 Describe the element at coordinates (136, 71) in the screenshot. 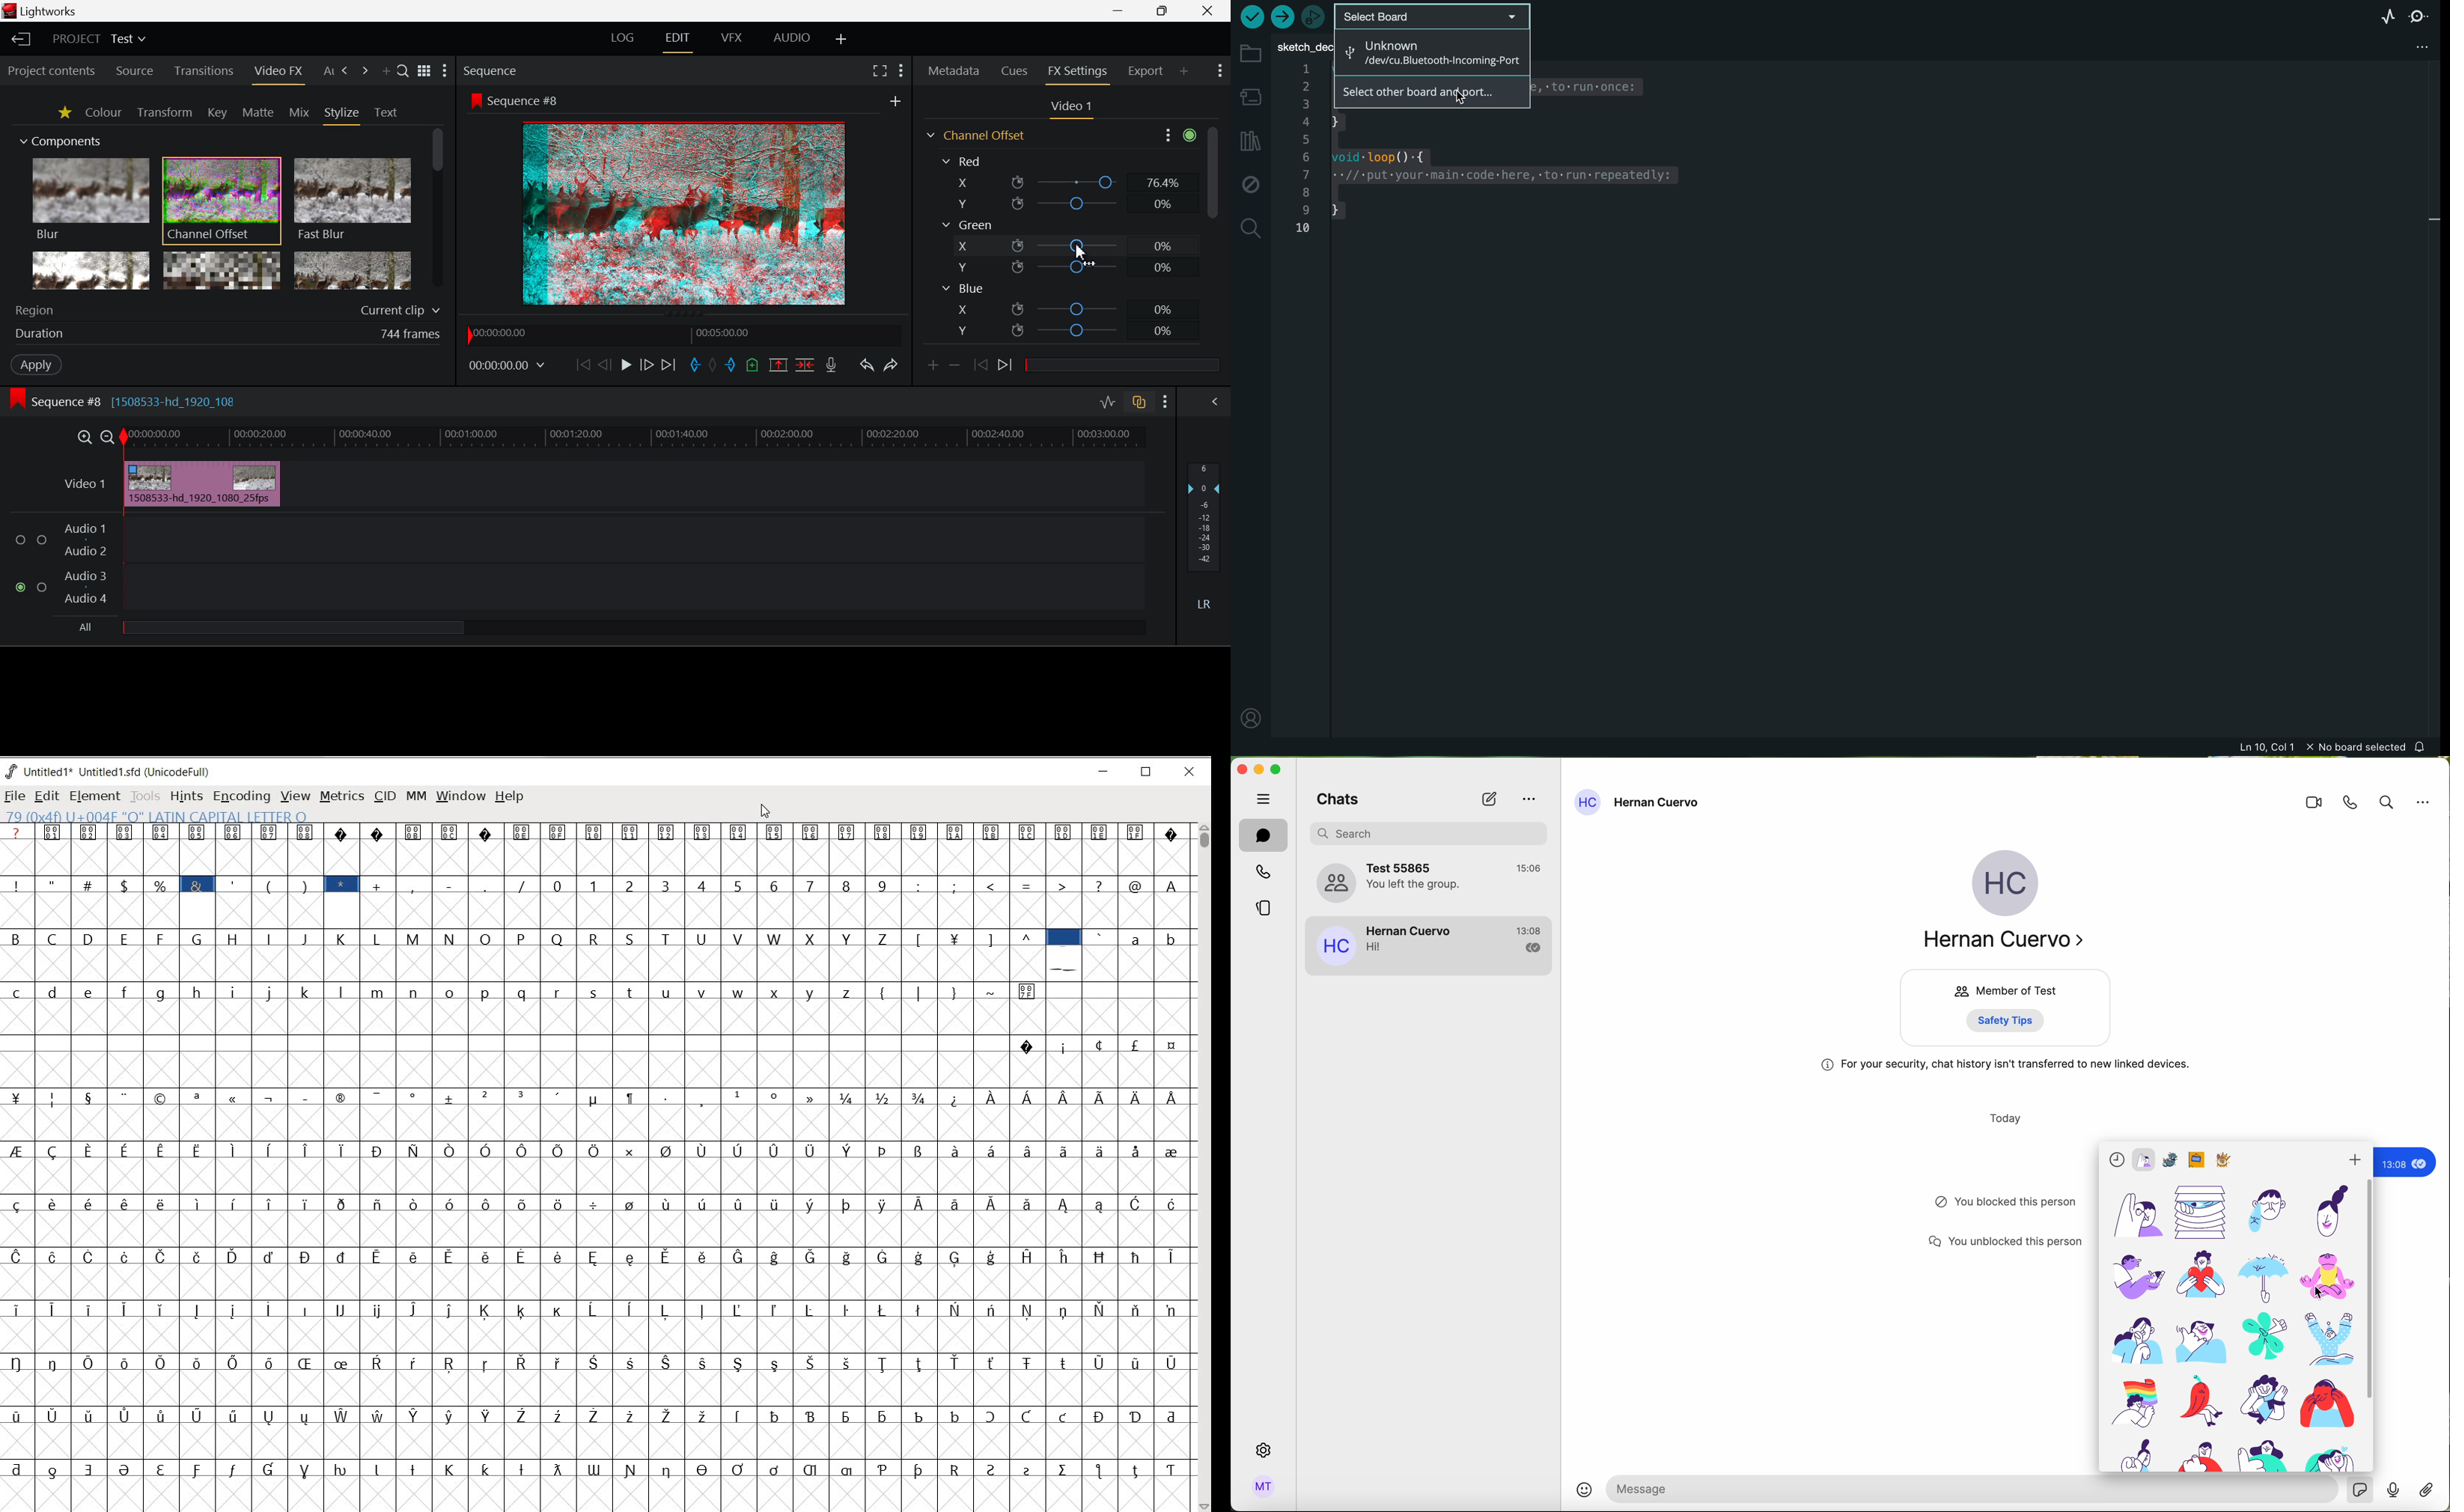

I see `Source` at that location.